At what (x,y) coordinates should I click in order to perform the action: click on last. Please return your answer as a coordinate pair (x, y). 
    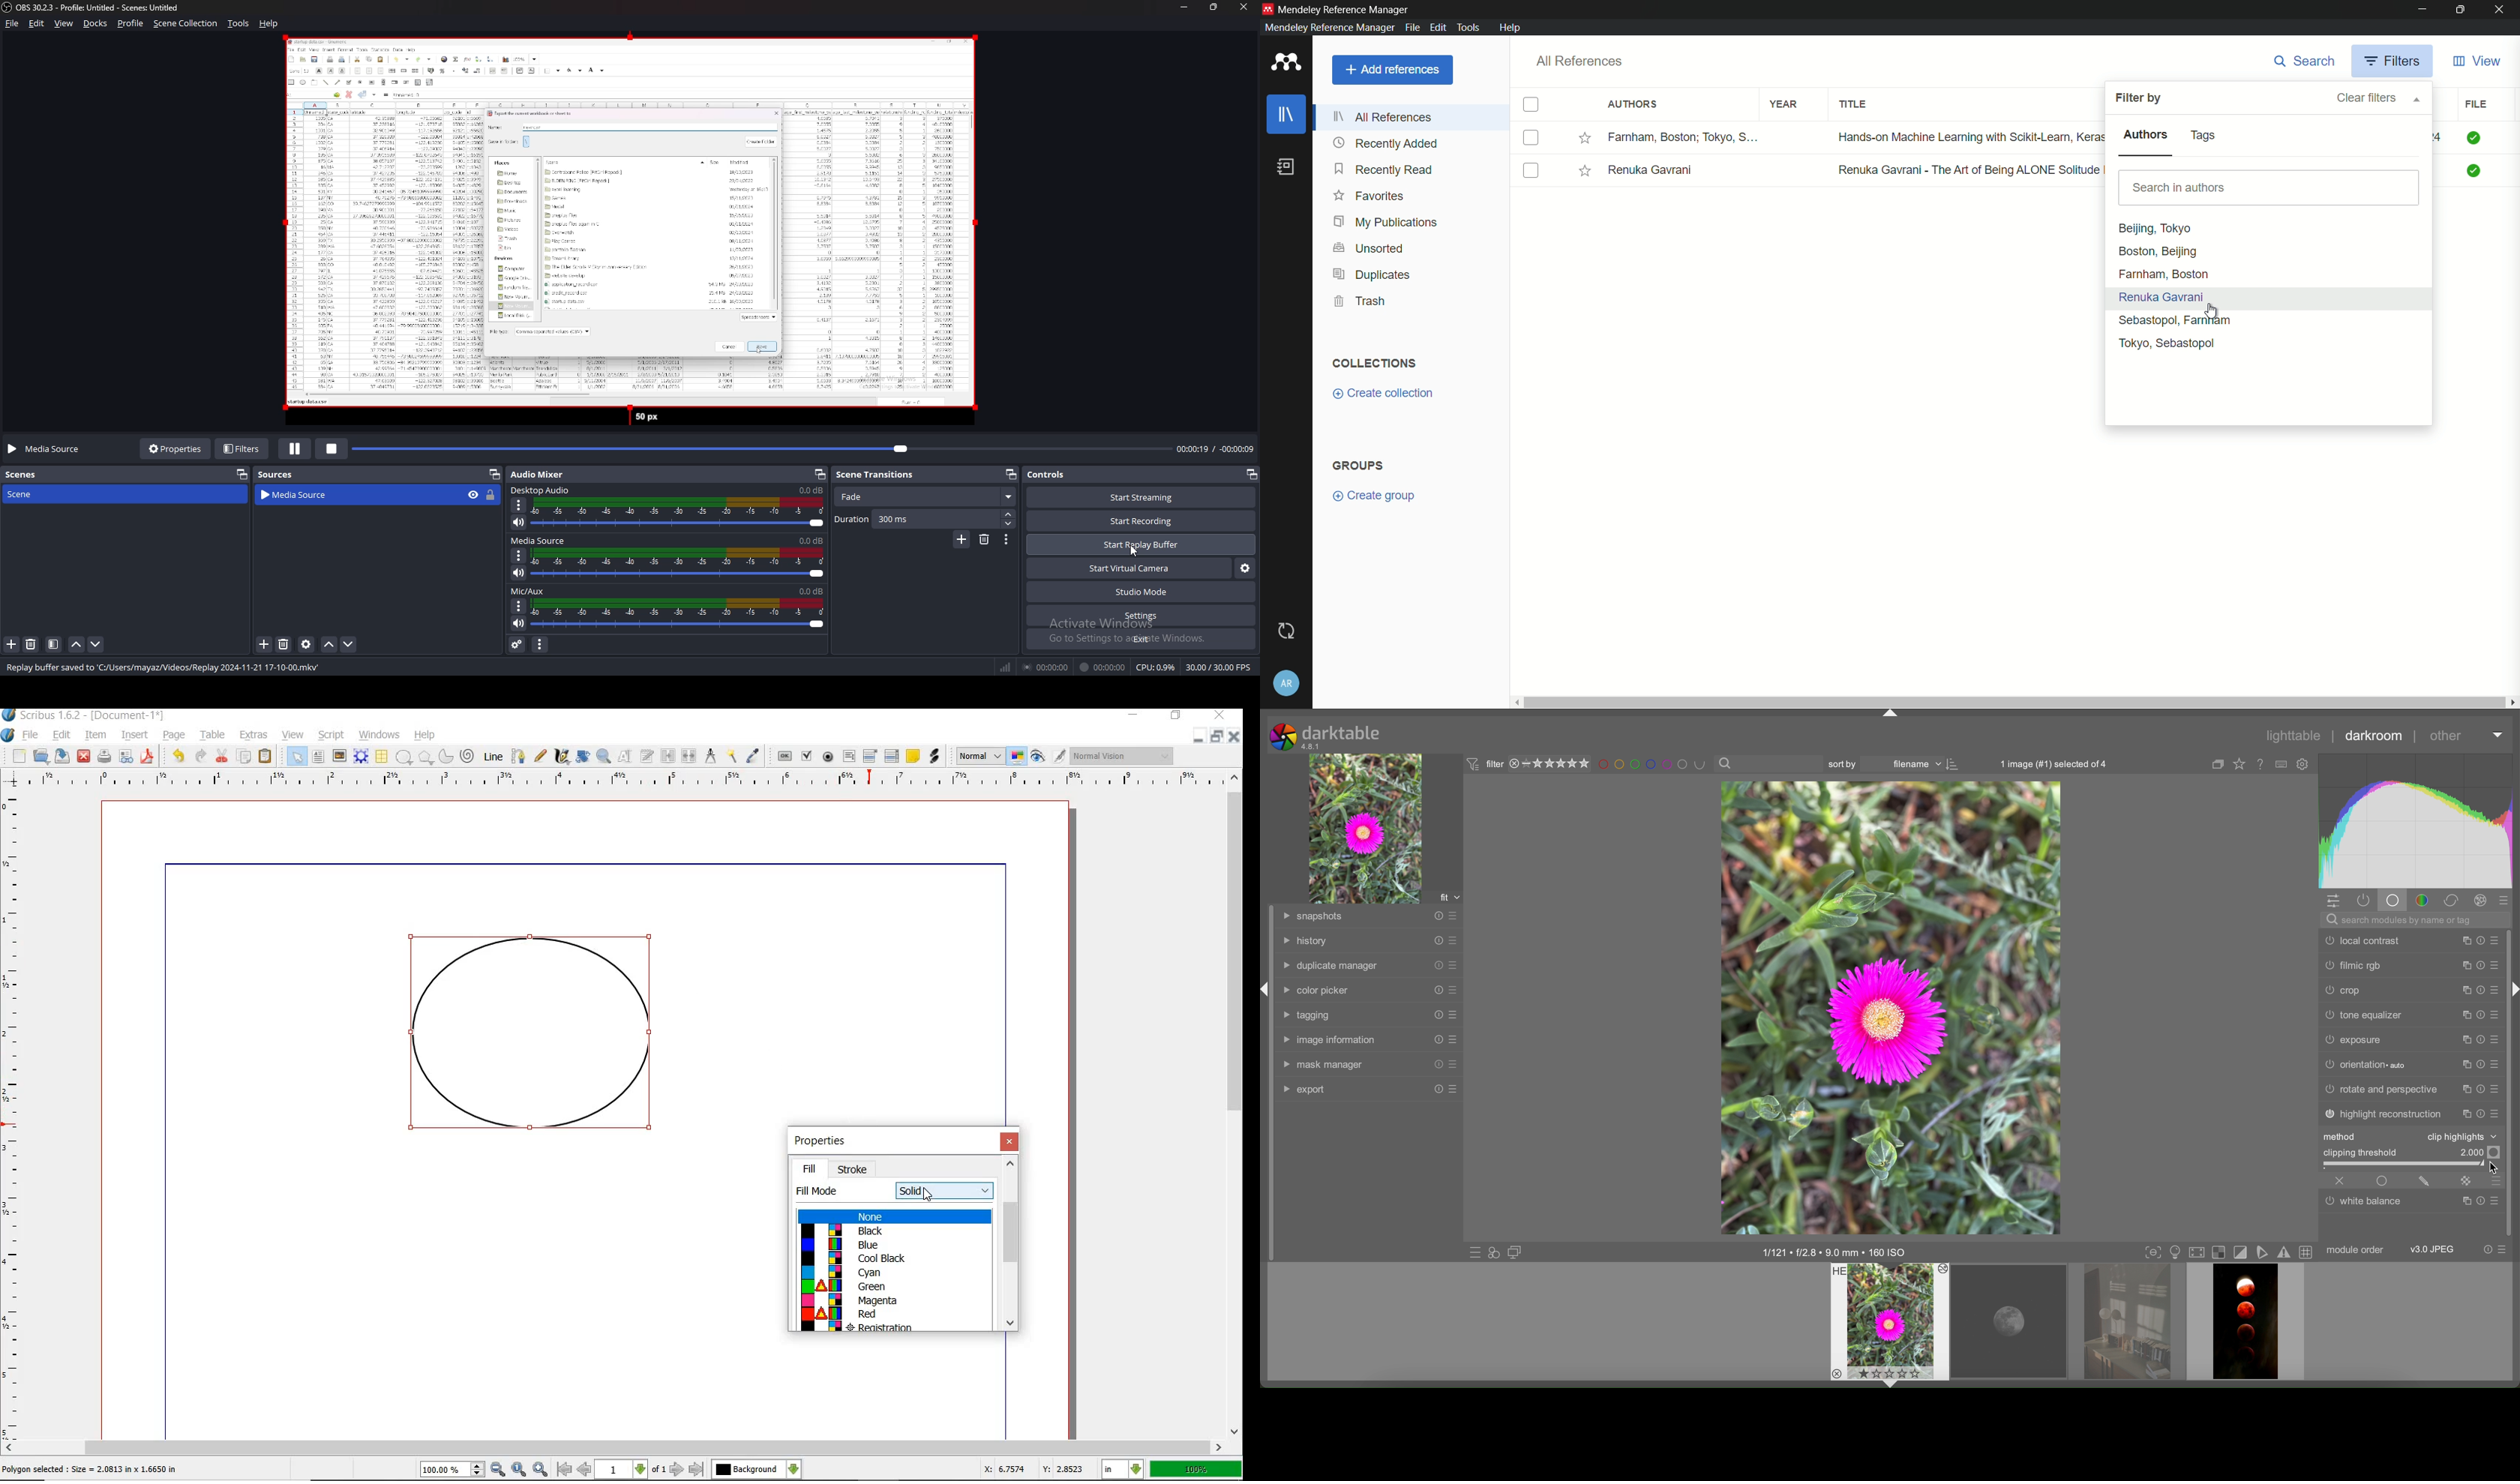
    Looking at the image, I should click on (696, 1470).